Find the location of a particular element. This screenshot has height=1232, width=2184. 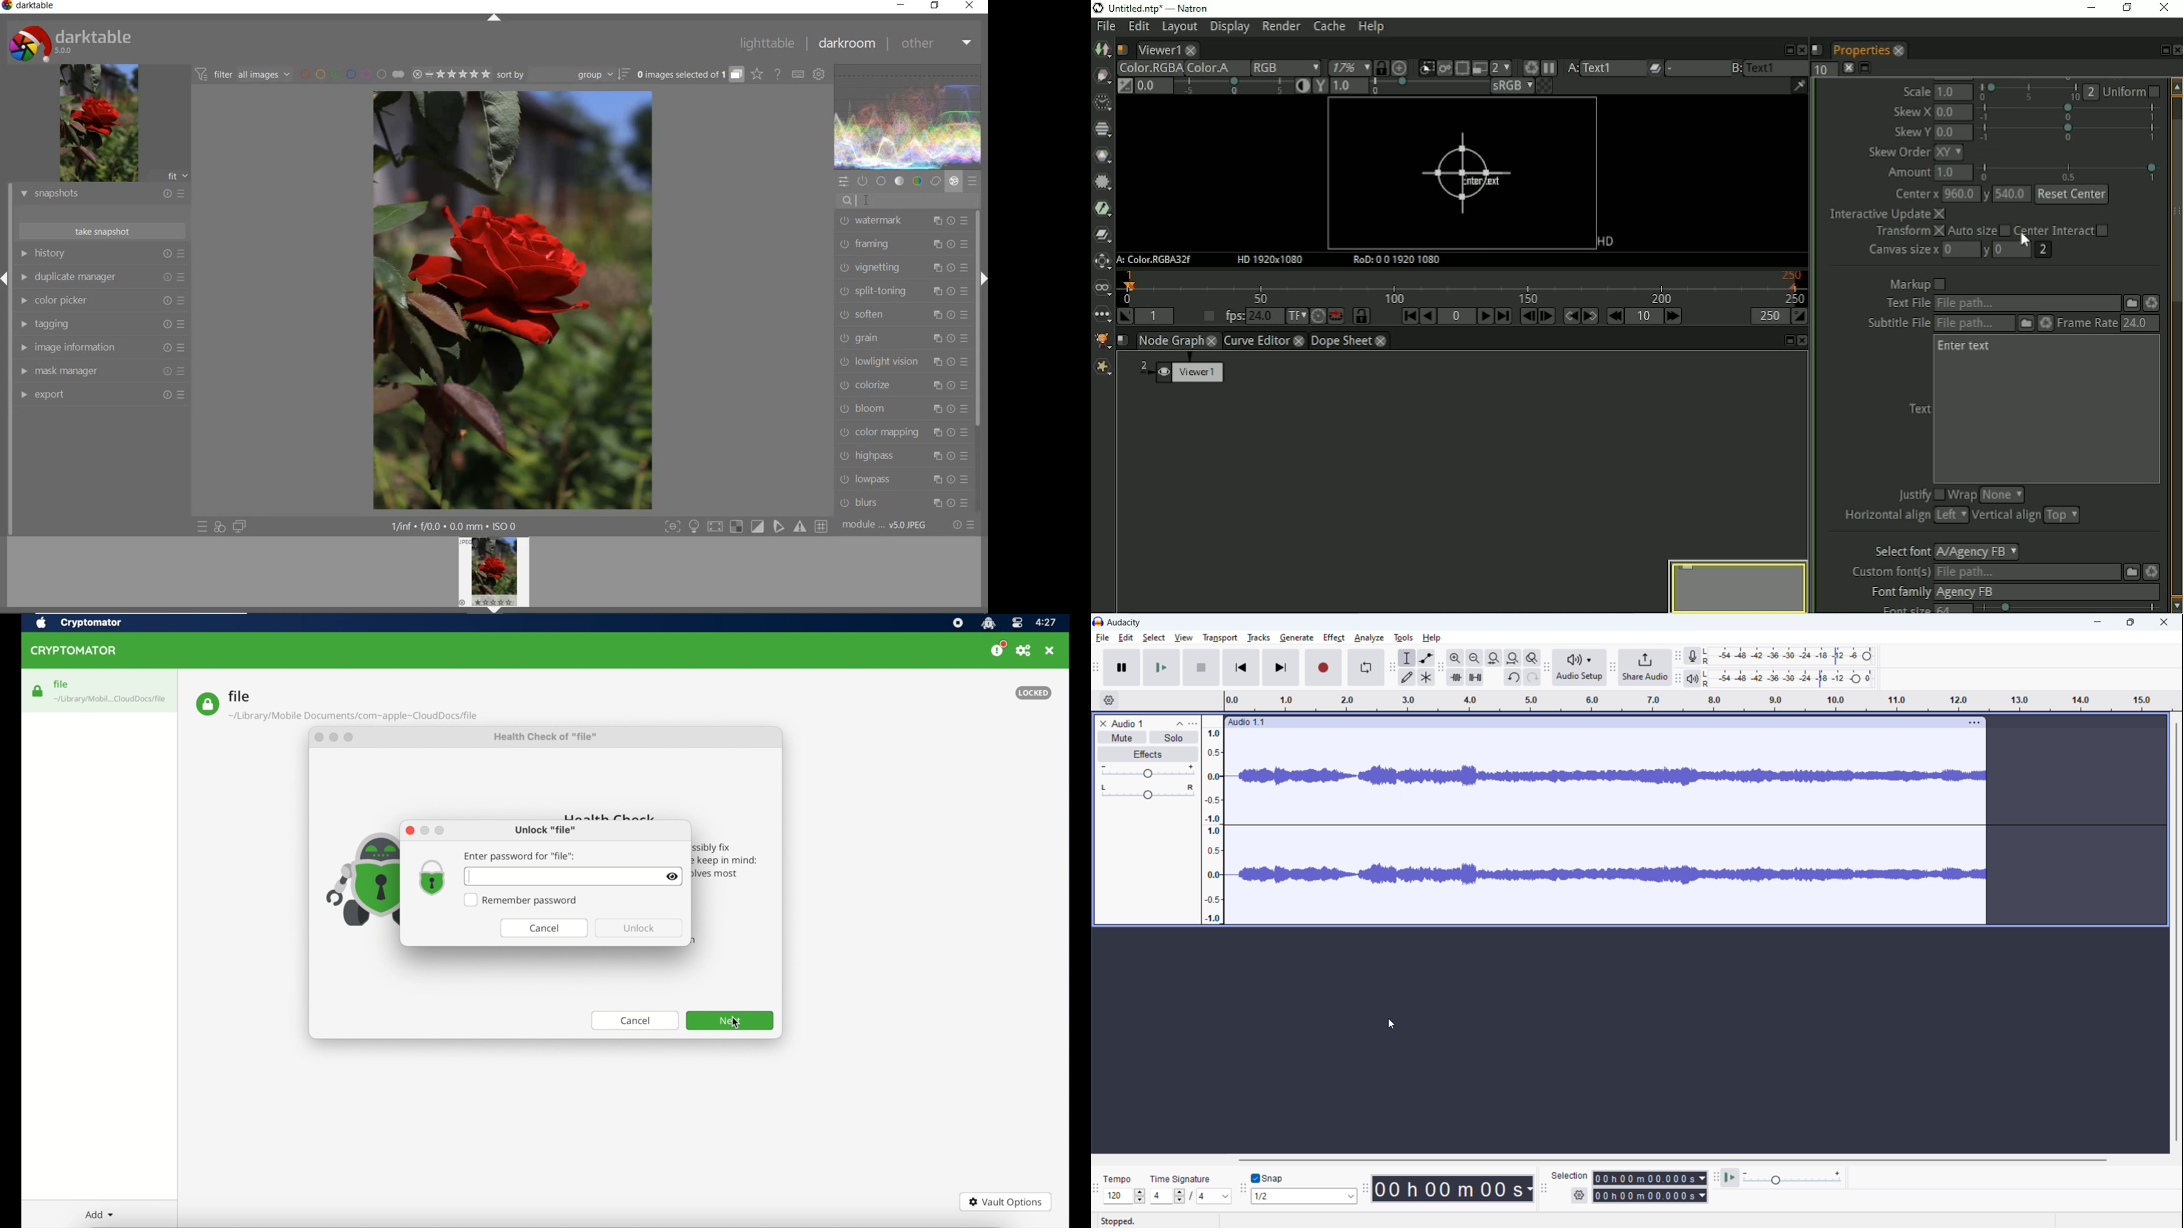

balance is located at coordinates (1147, 793).